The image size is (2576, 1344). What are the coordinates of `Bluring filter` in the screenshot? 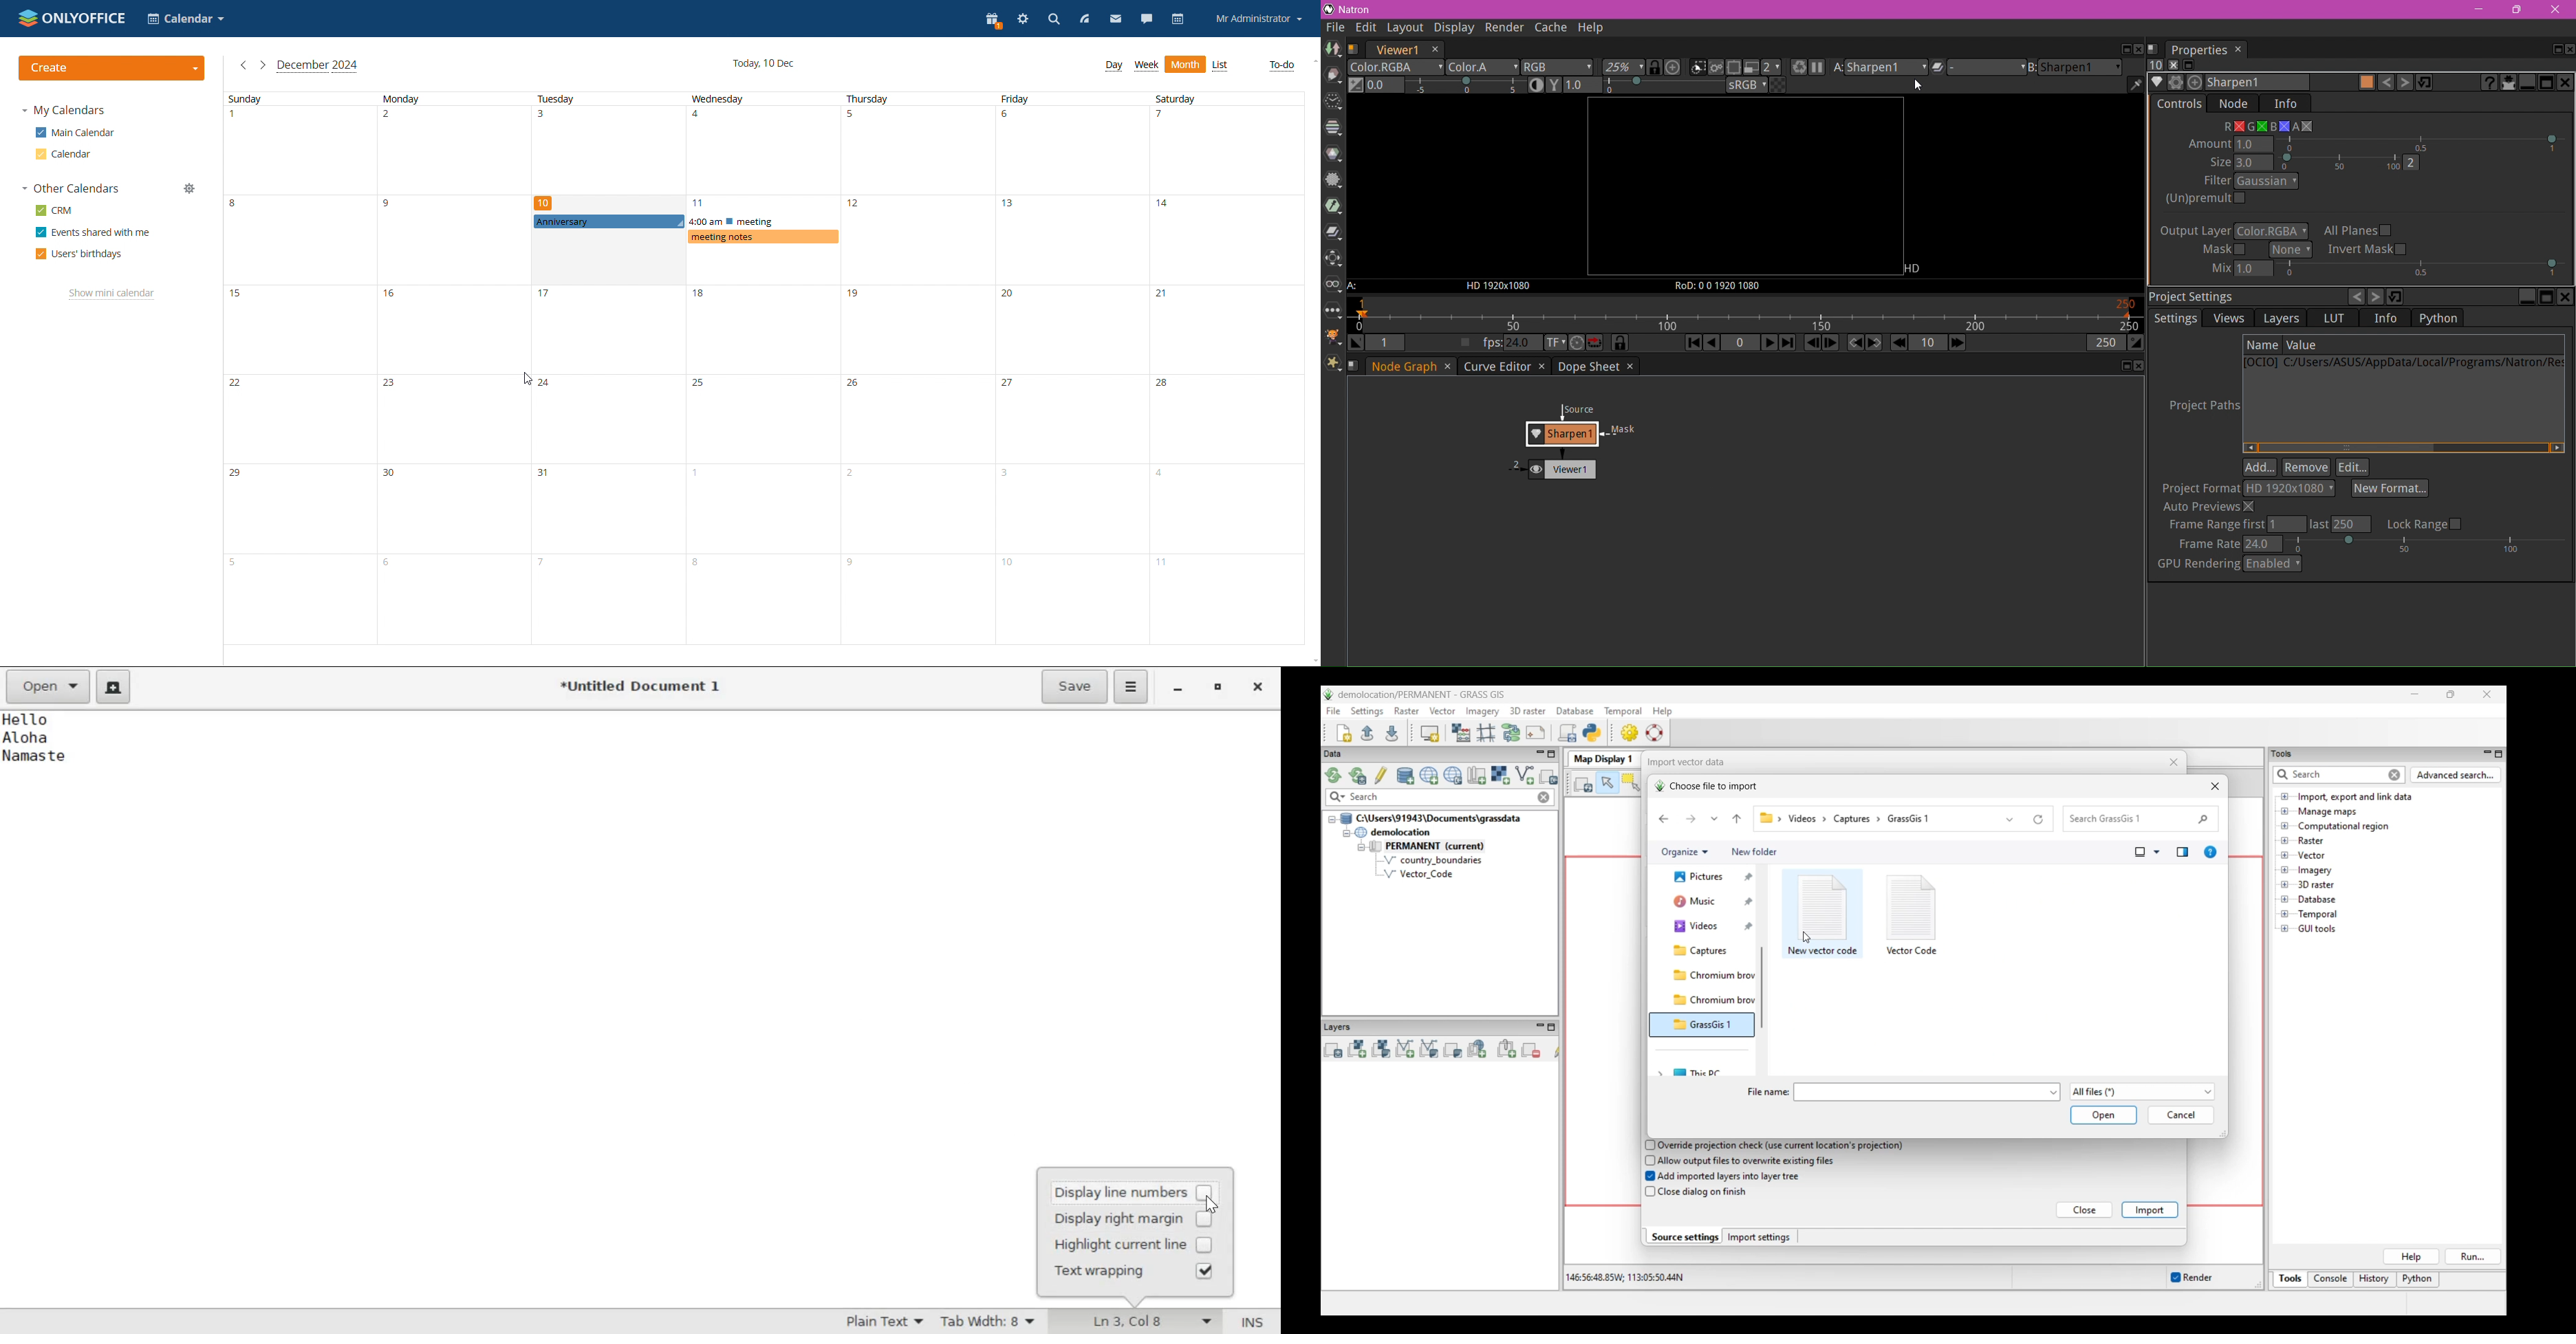 It's located at (2250, 182).